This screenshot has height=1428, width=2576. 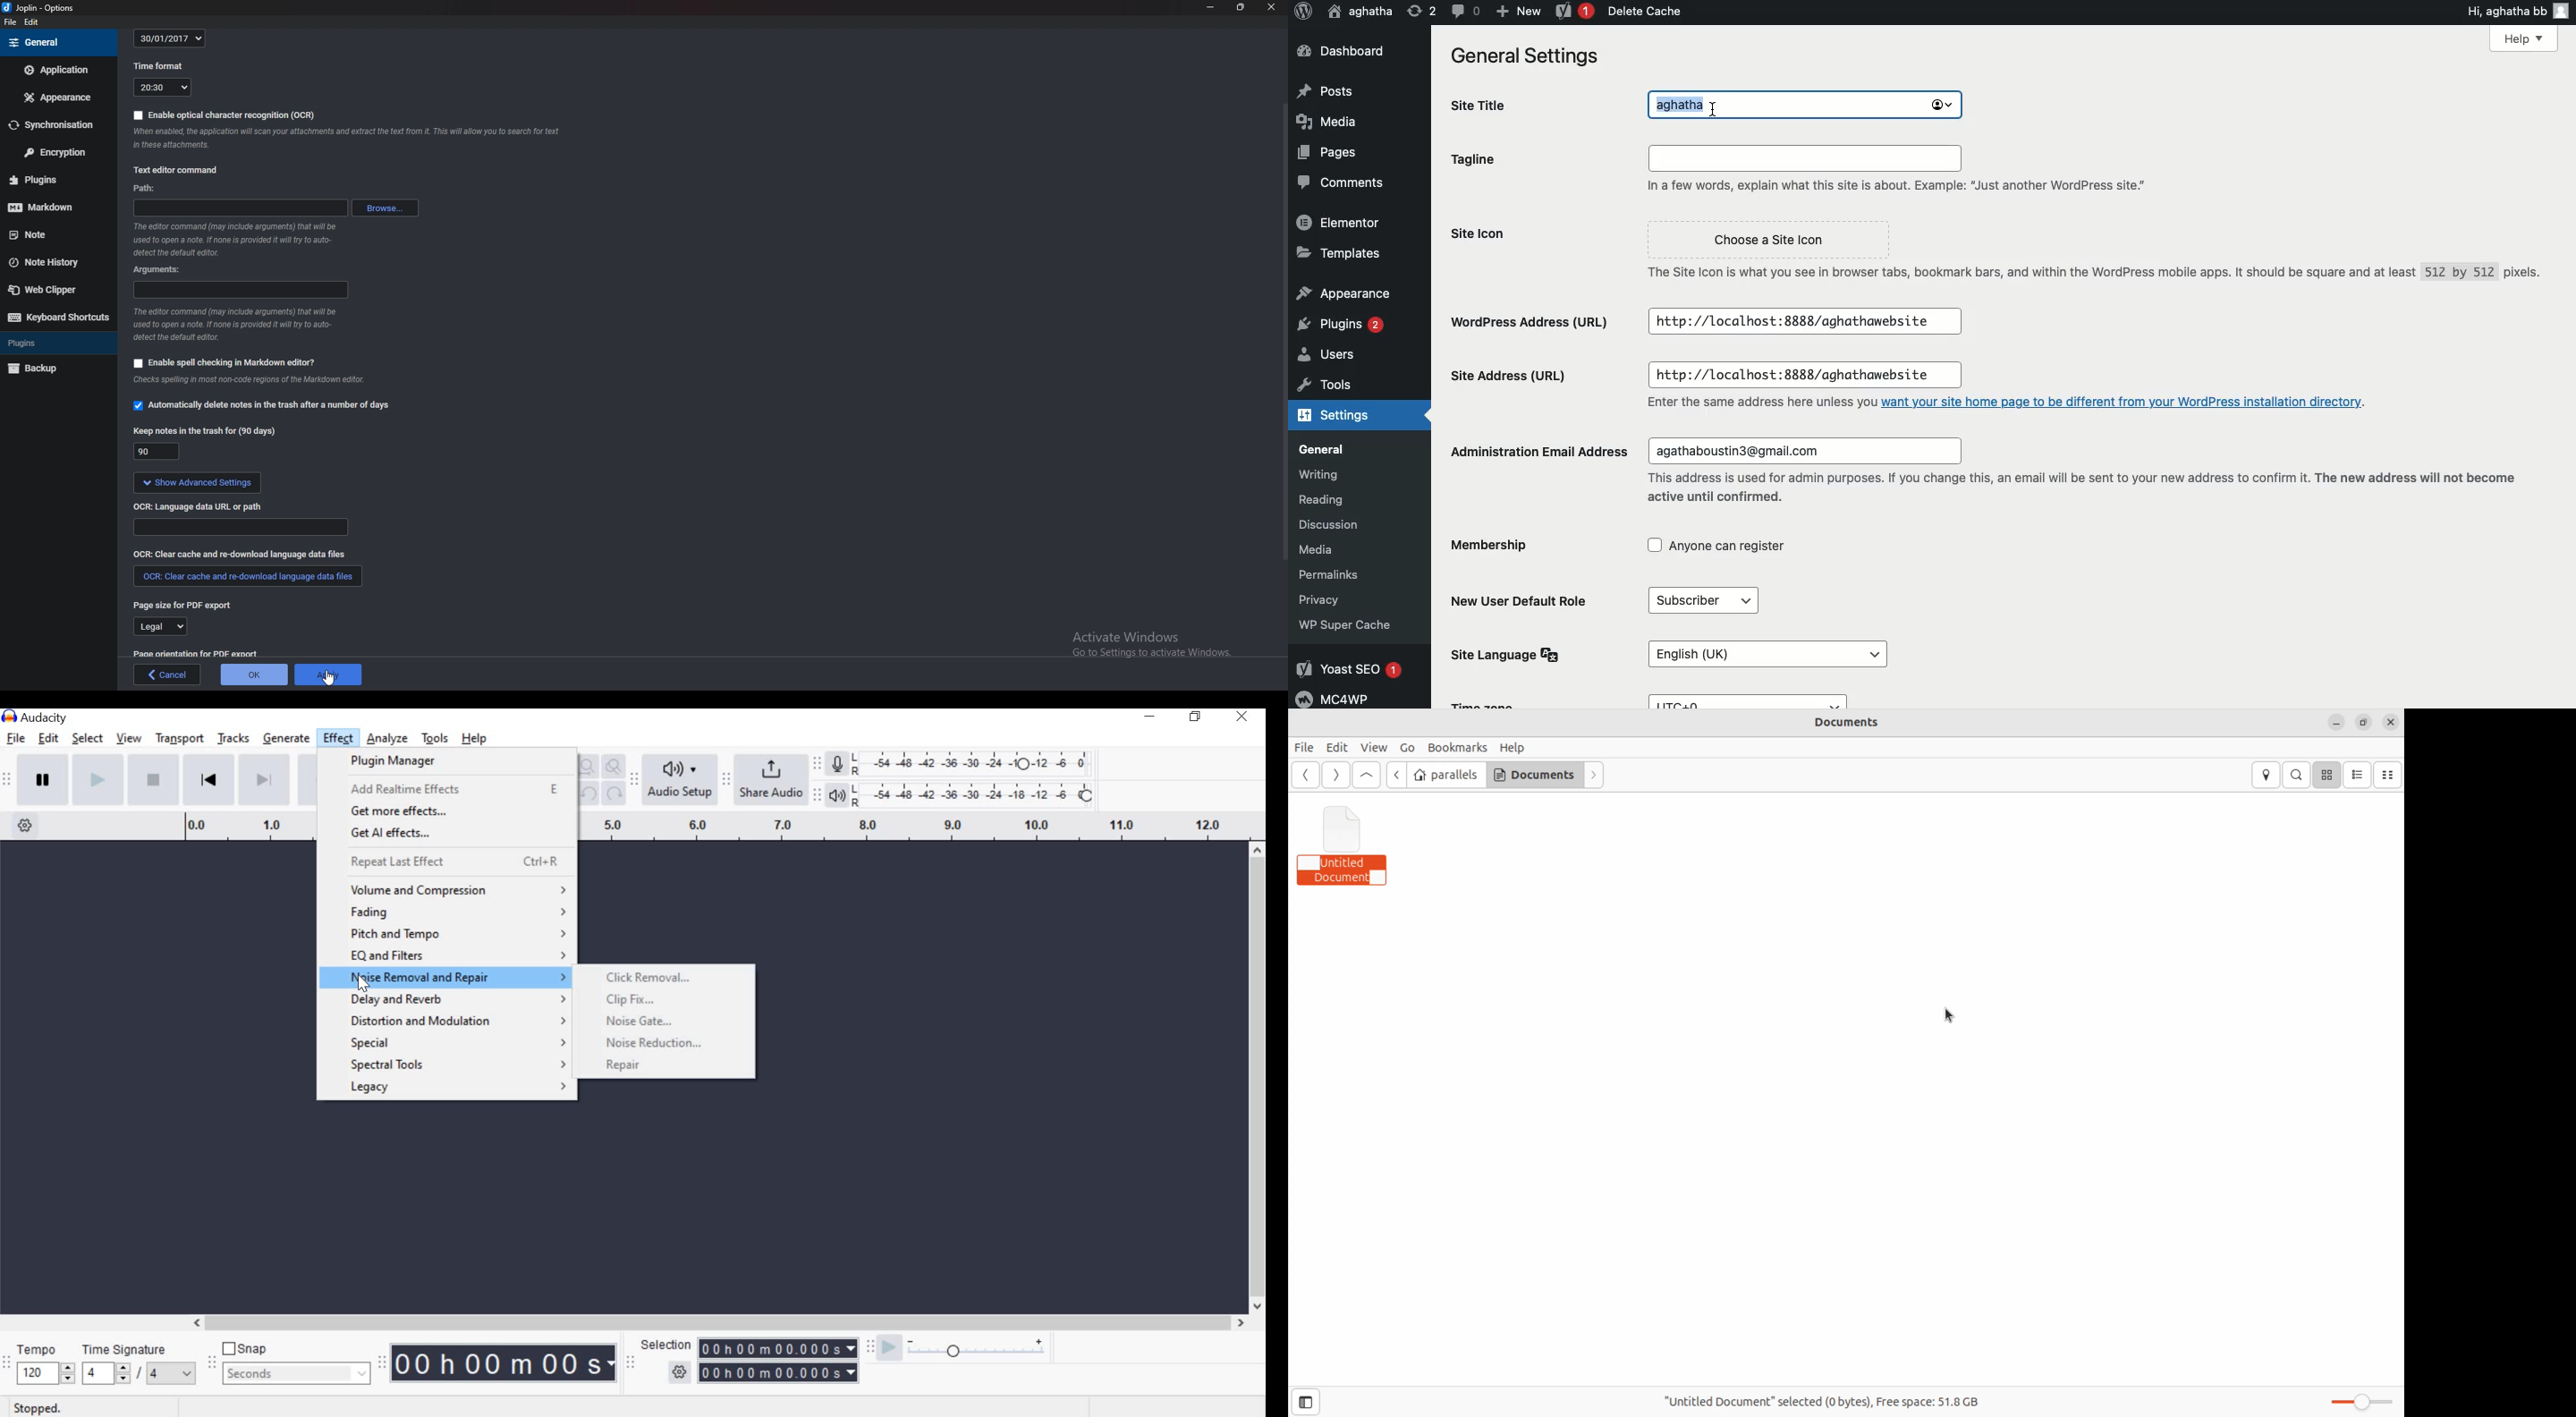 I want to click on activate windows, so click(x=1153, y=640).